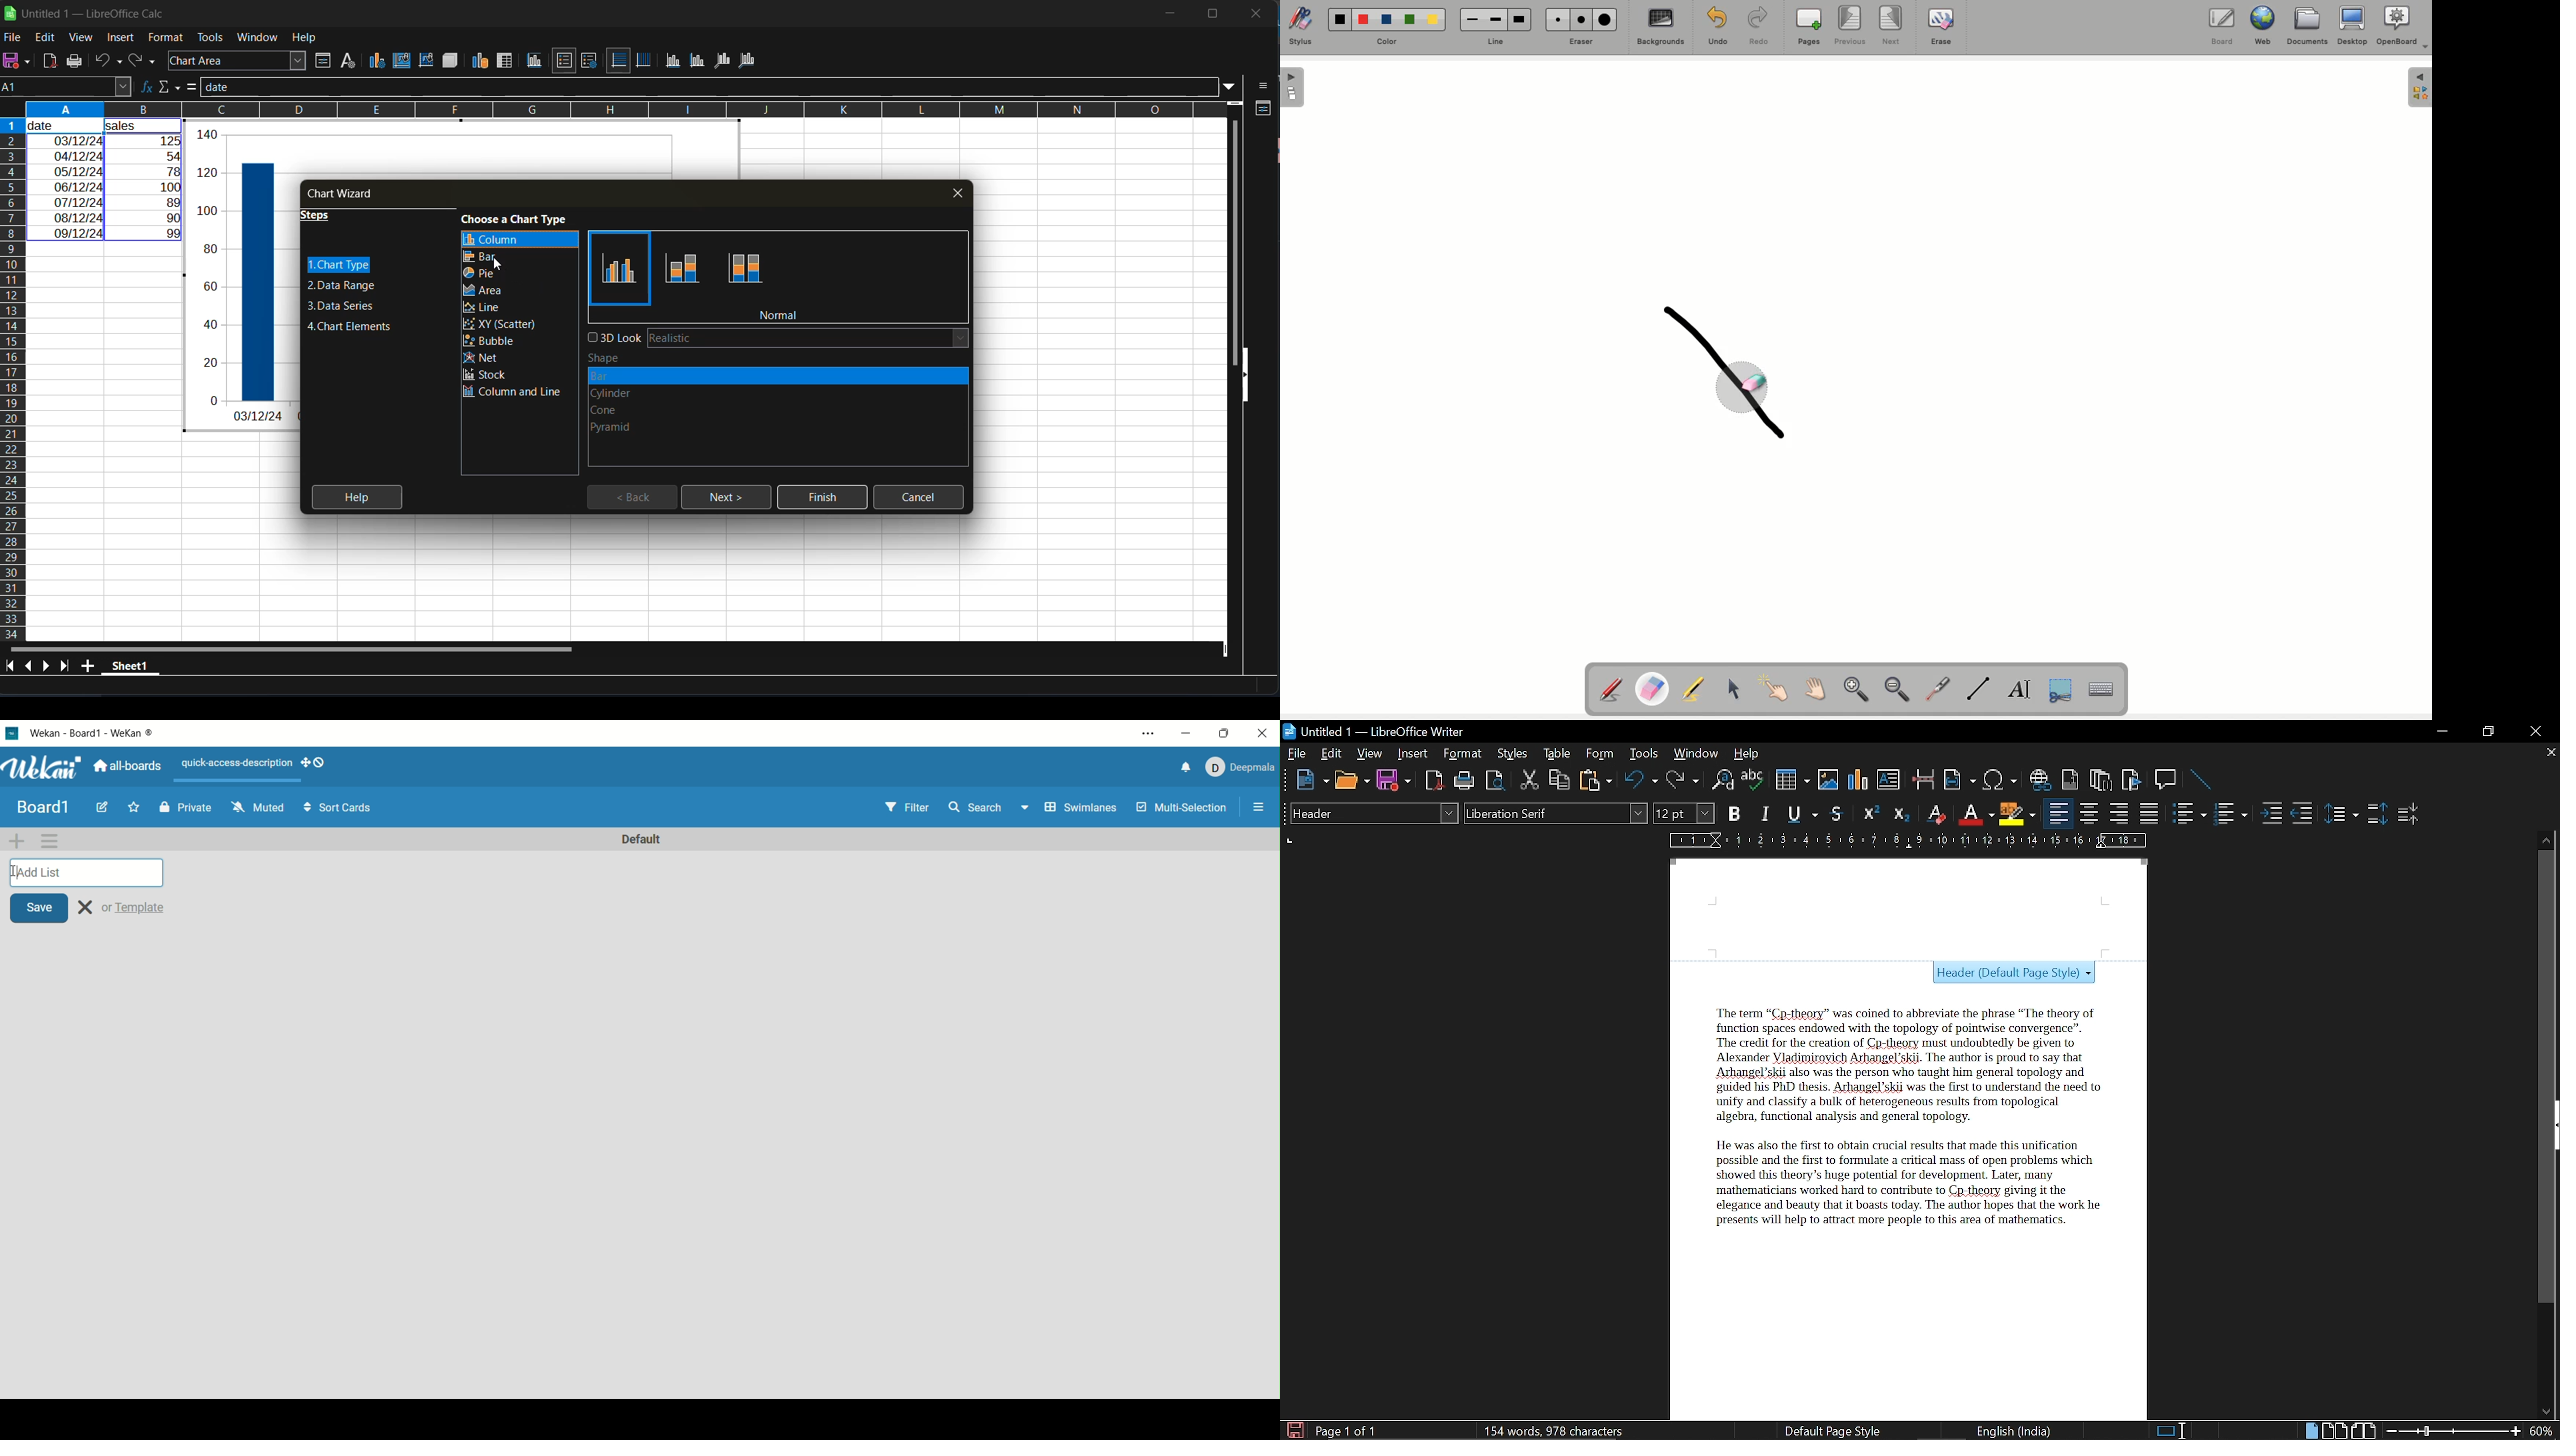 This screenshot has width=2576, height=1456. Describe the element at coordinates (377, 60) in the screenshot. I see `chart type` at that location.